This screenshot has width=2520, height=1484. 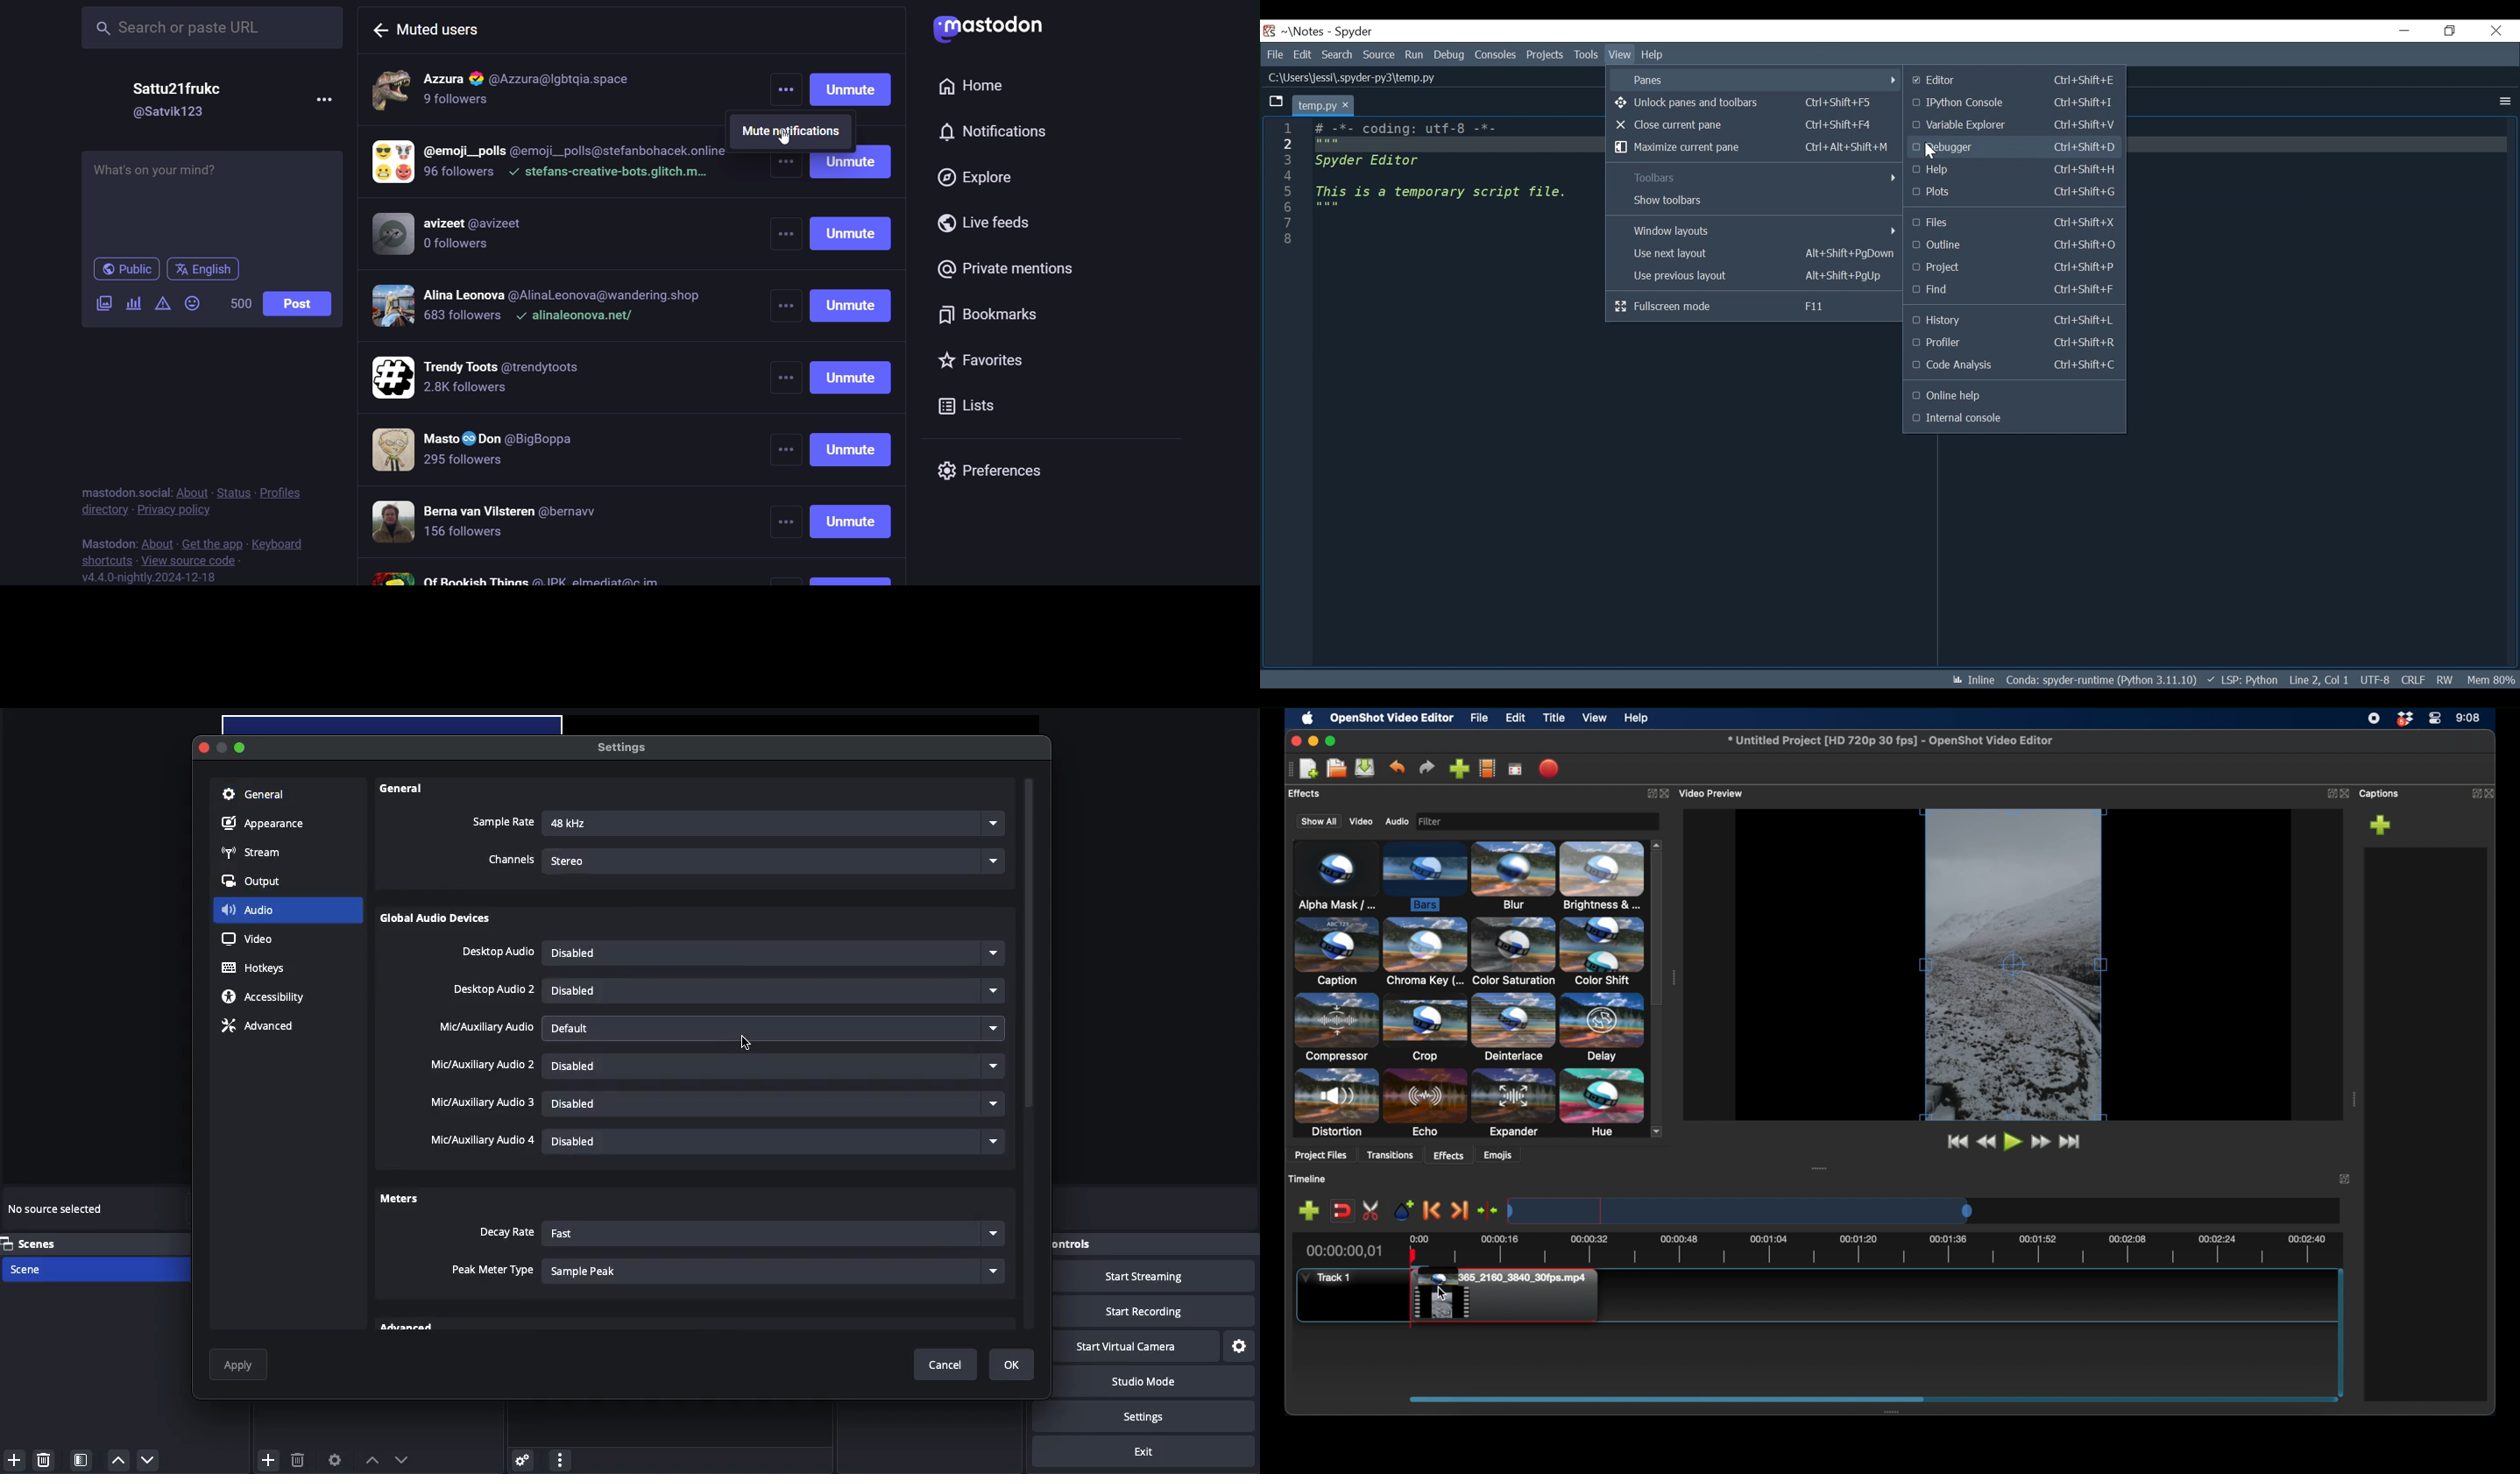 I want to click on Scene filter, so click(x=81, y=1460).